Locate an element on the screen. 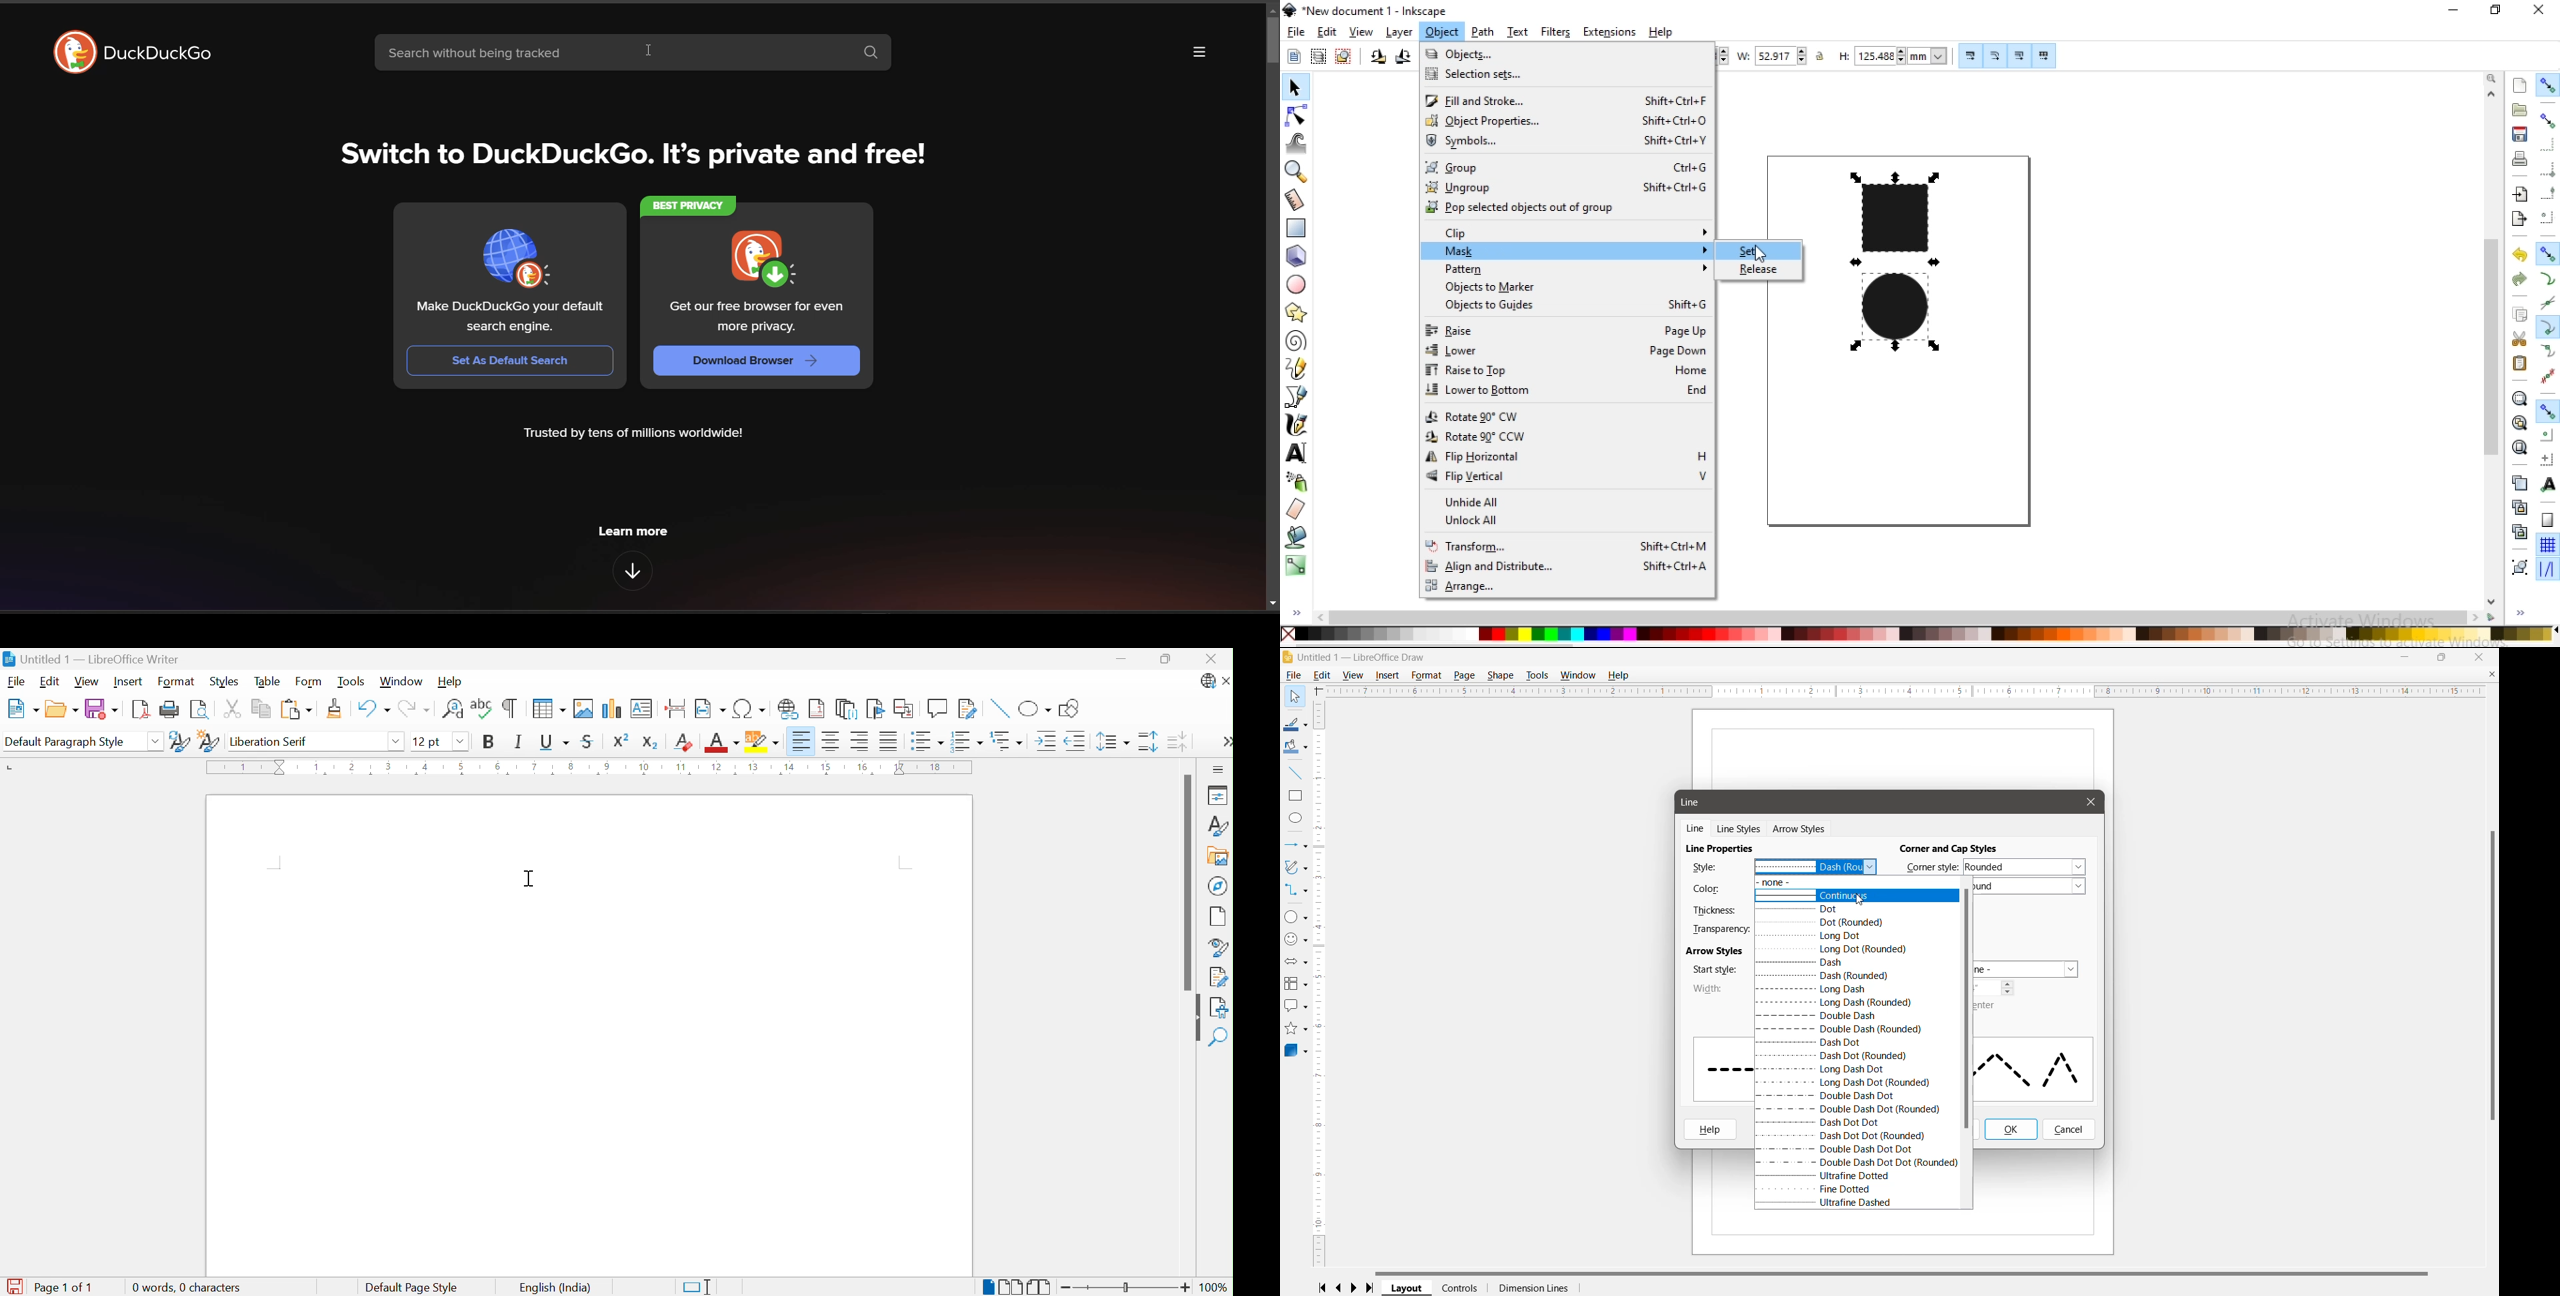 The image size is (2576, 1316). deselect any selected objects is located at coordinates (1346, 57).